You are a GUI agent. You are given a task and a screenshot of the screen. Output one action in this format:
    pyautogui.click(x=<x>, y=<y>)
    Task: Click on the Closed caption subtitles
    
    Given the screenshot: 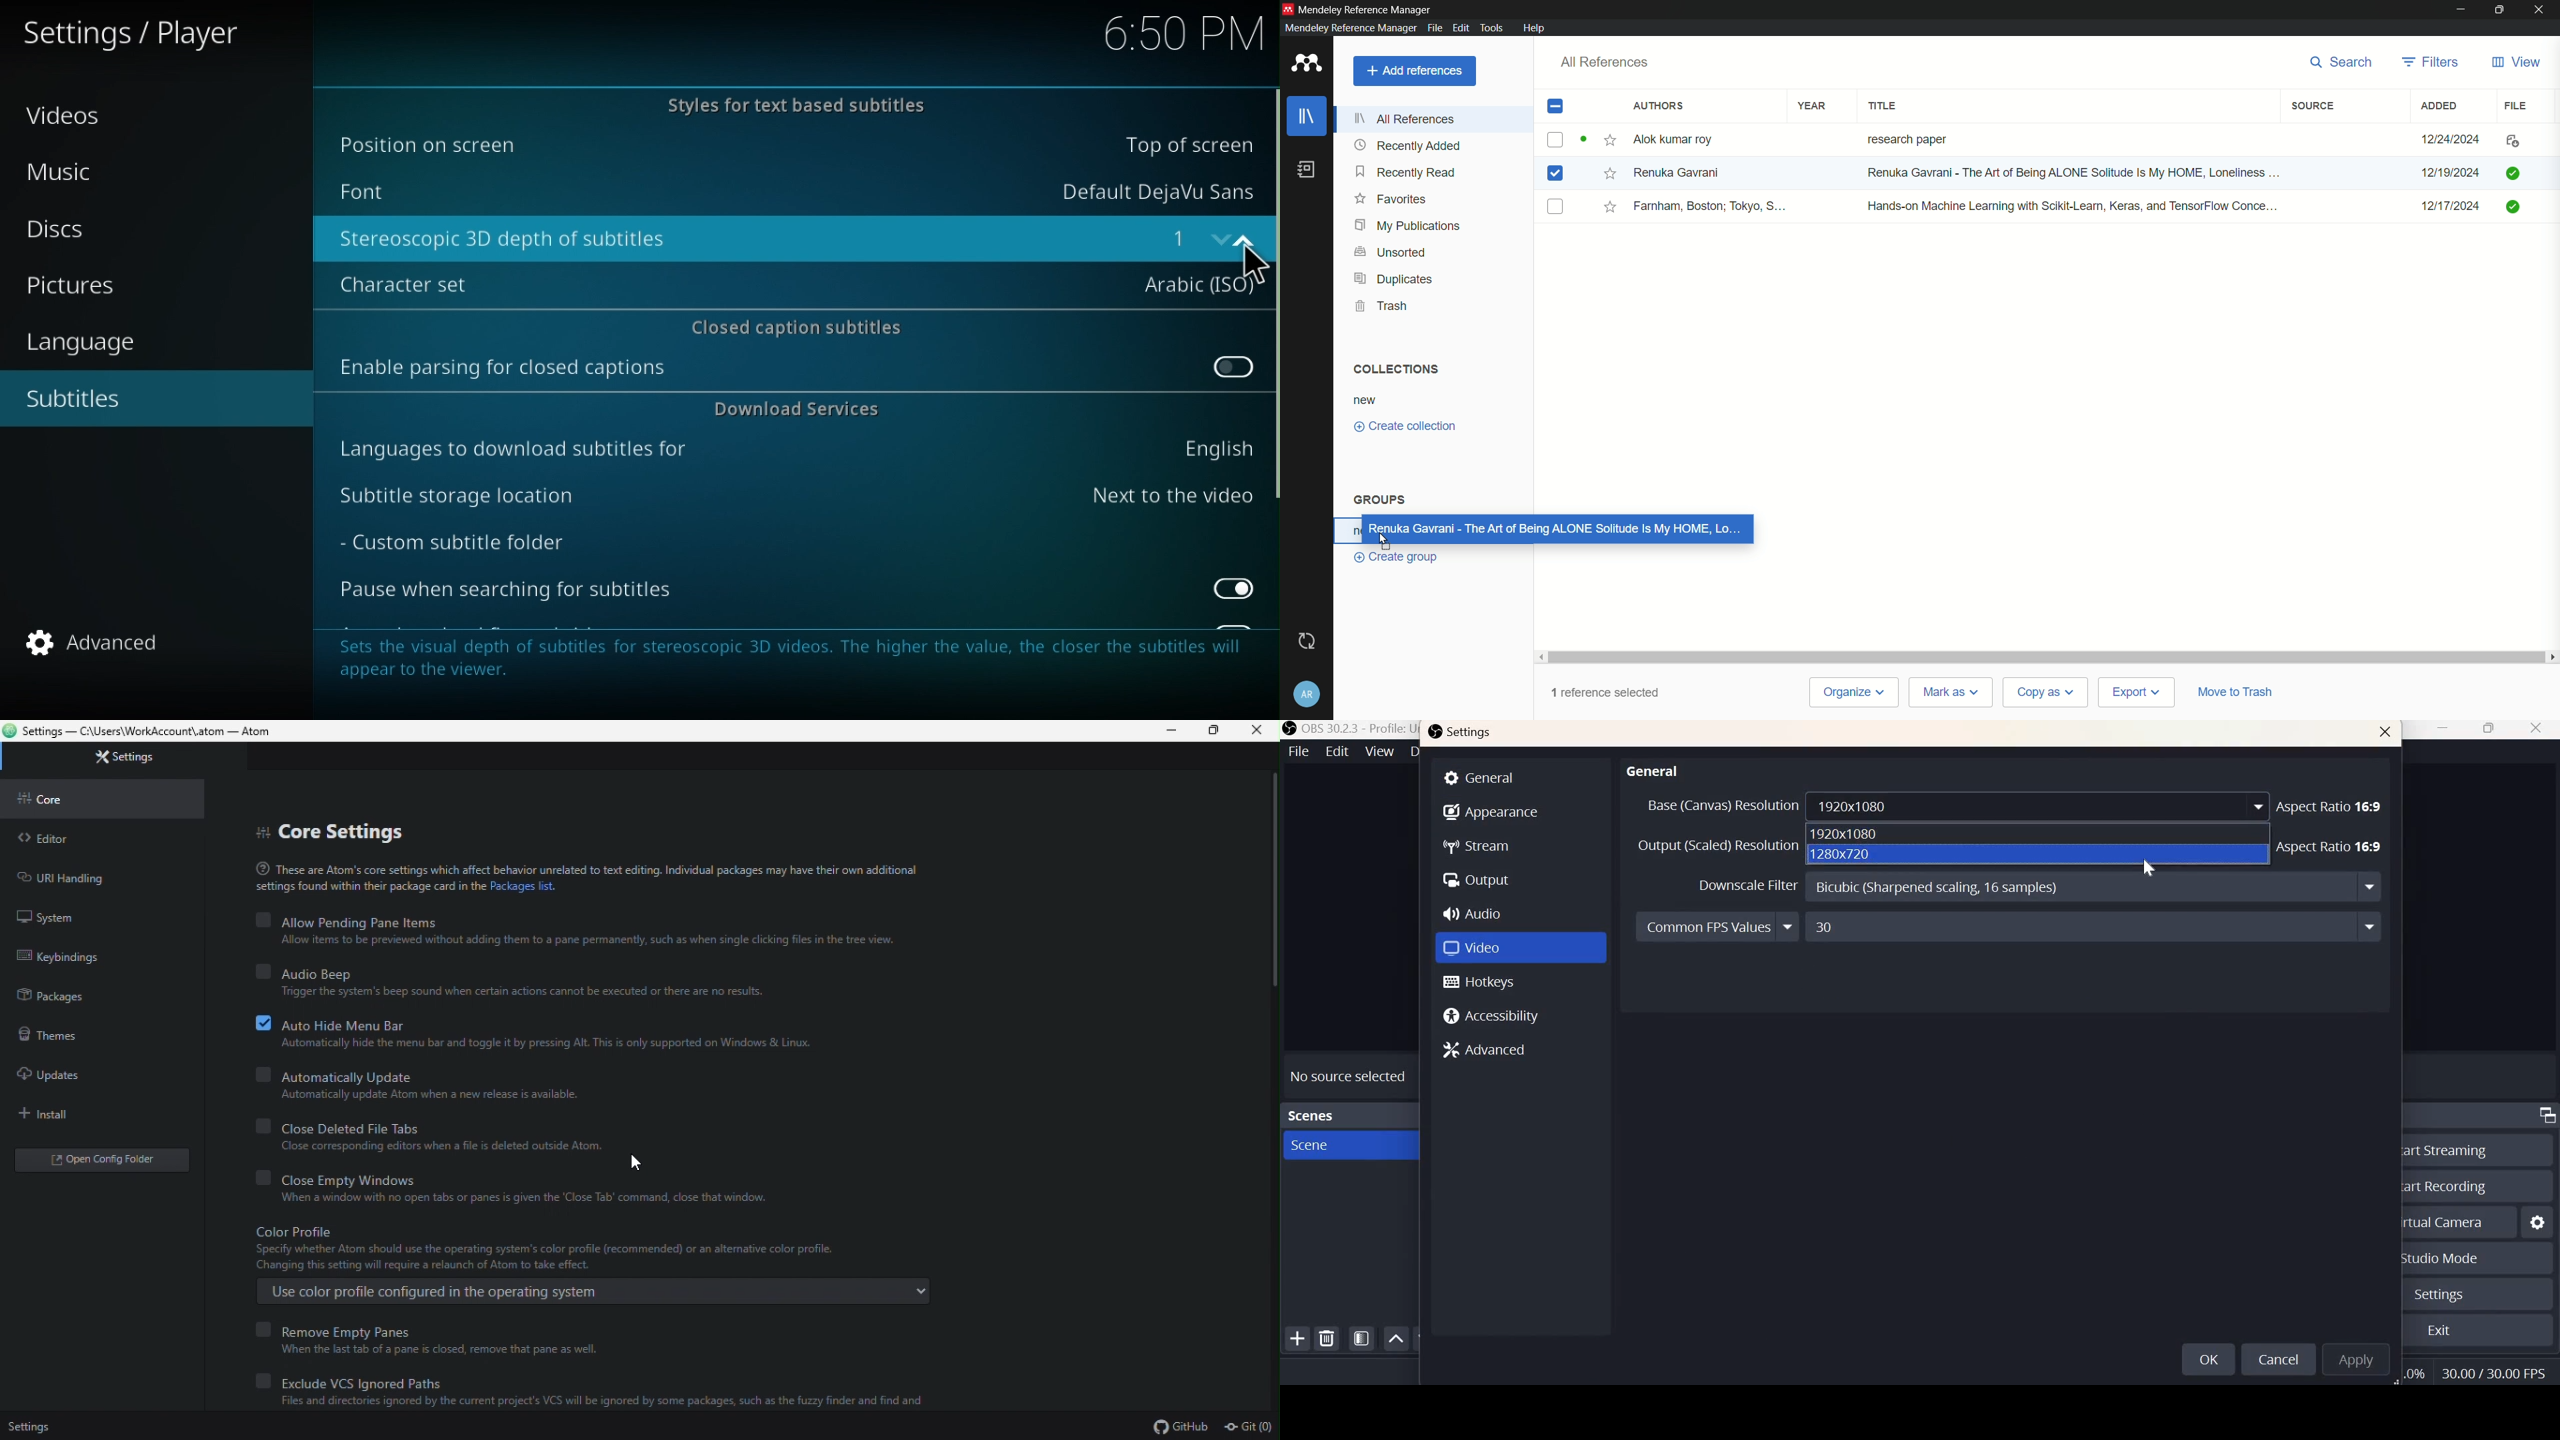 What is the action you would take?
    pyautogui.click(x=794, y=324)
    